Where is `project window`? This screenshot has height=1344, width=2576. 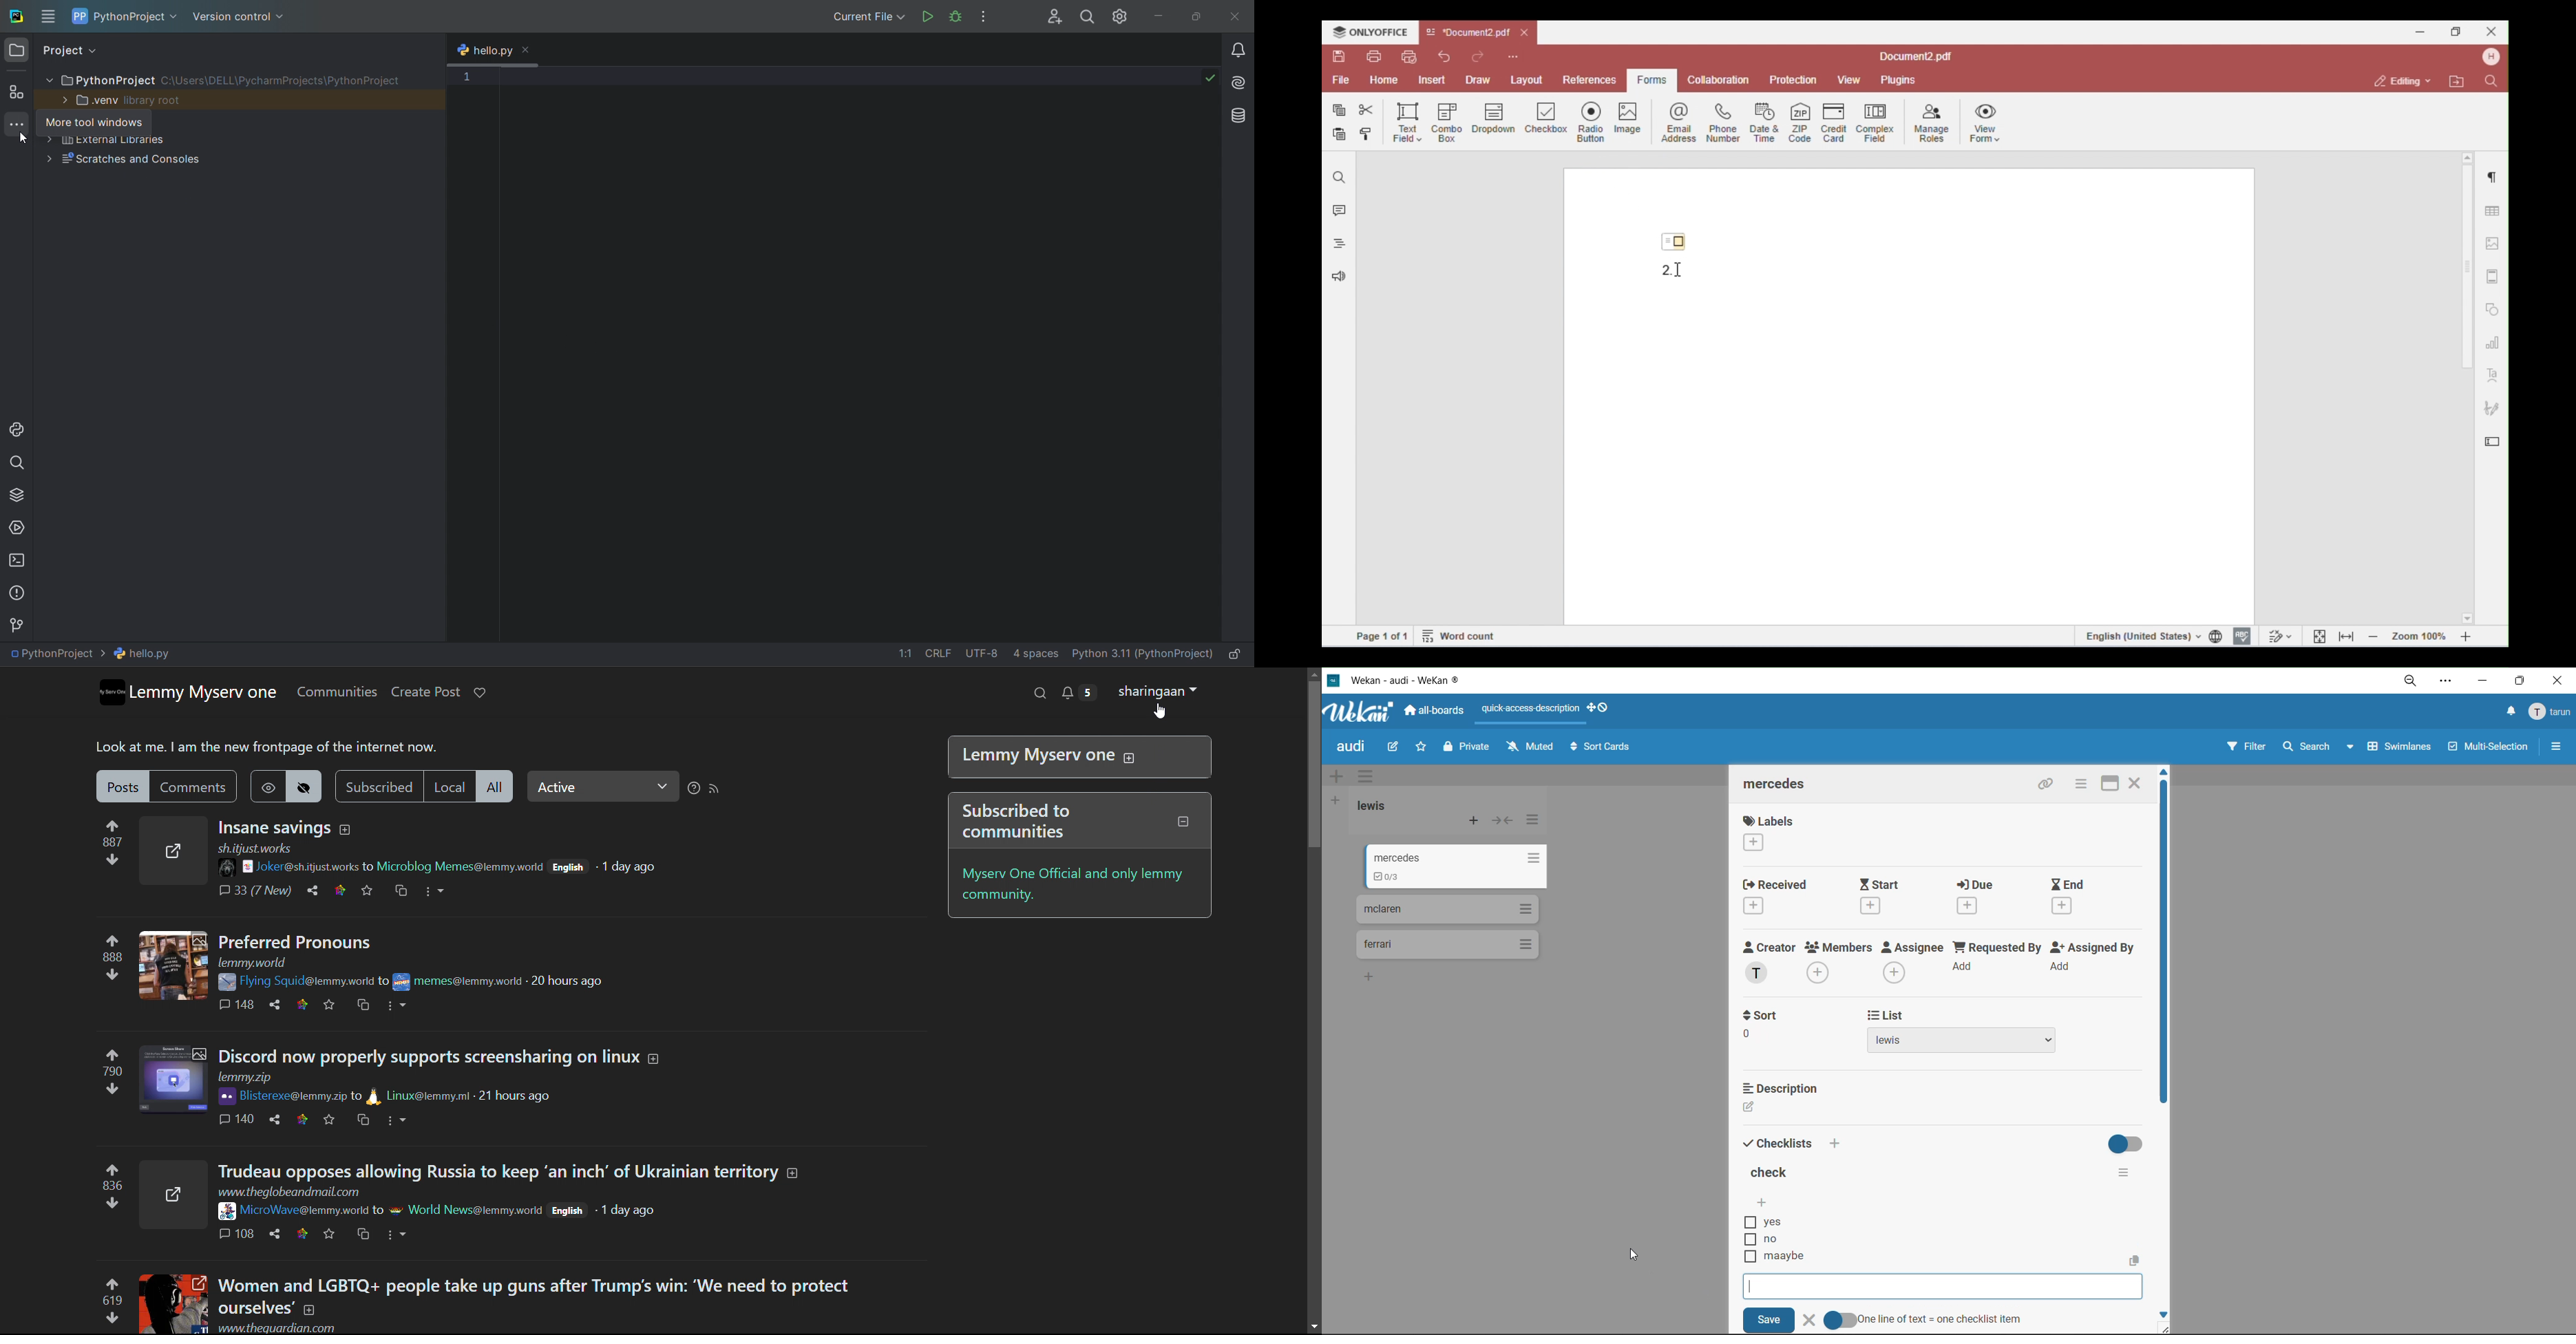
project window is located at coordinates (18, 50).